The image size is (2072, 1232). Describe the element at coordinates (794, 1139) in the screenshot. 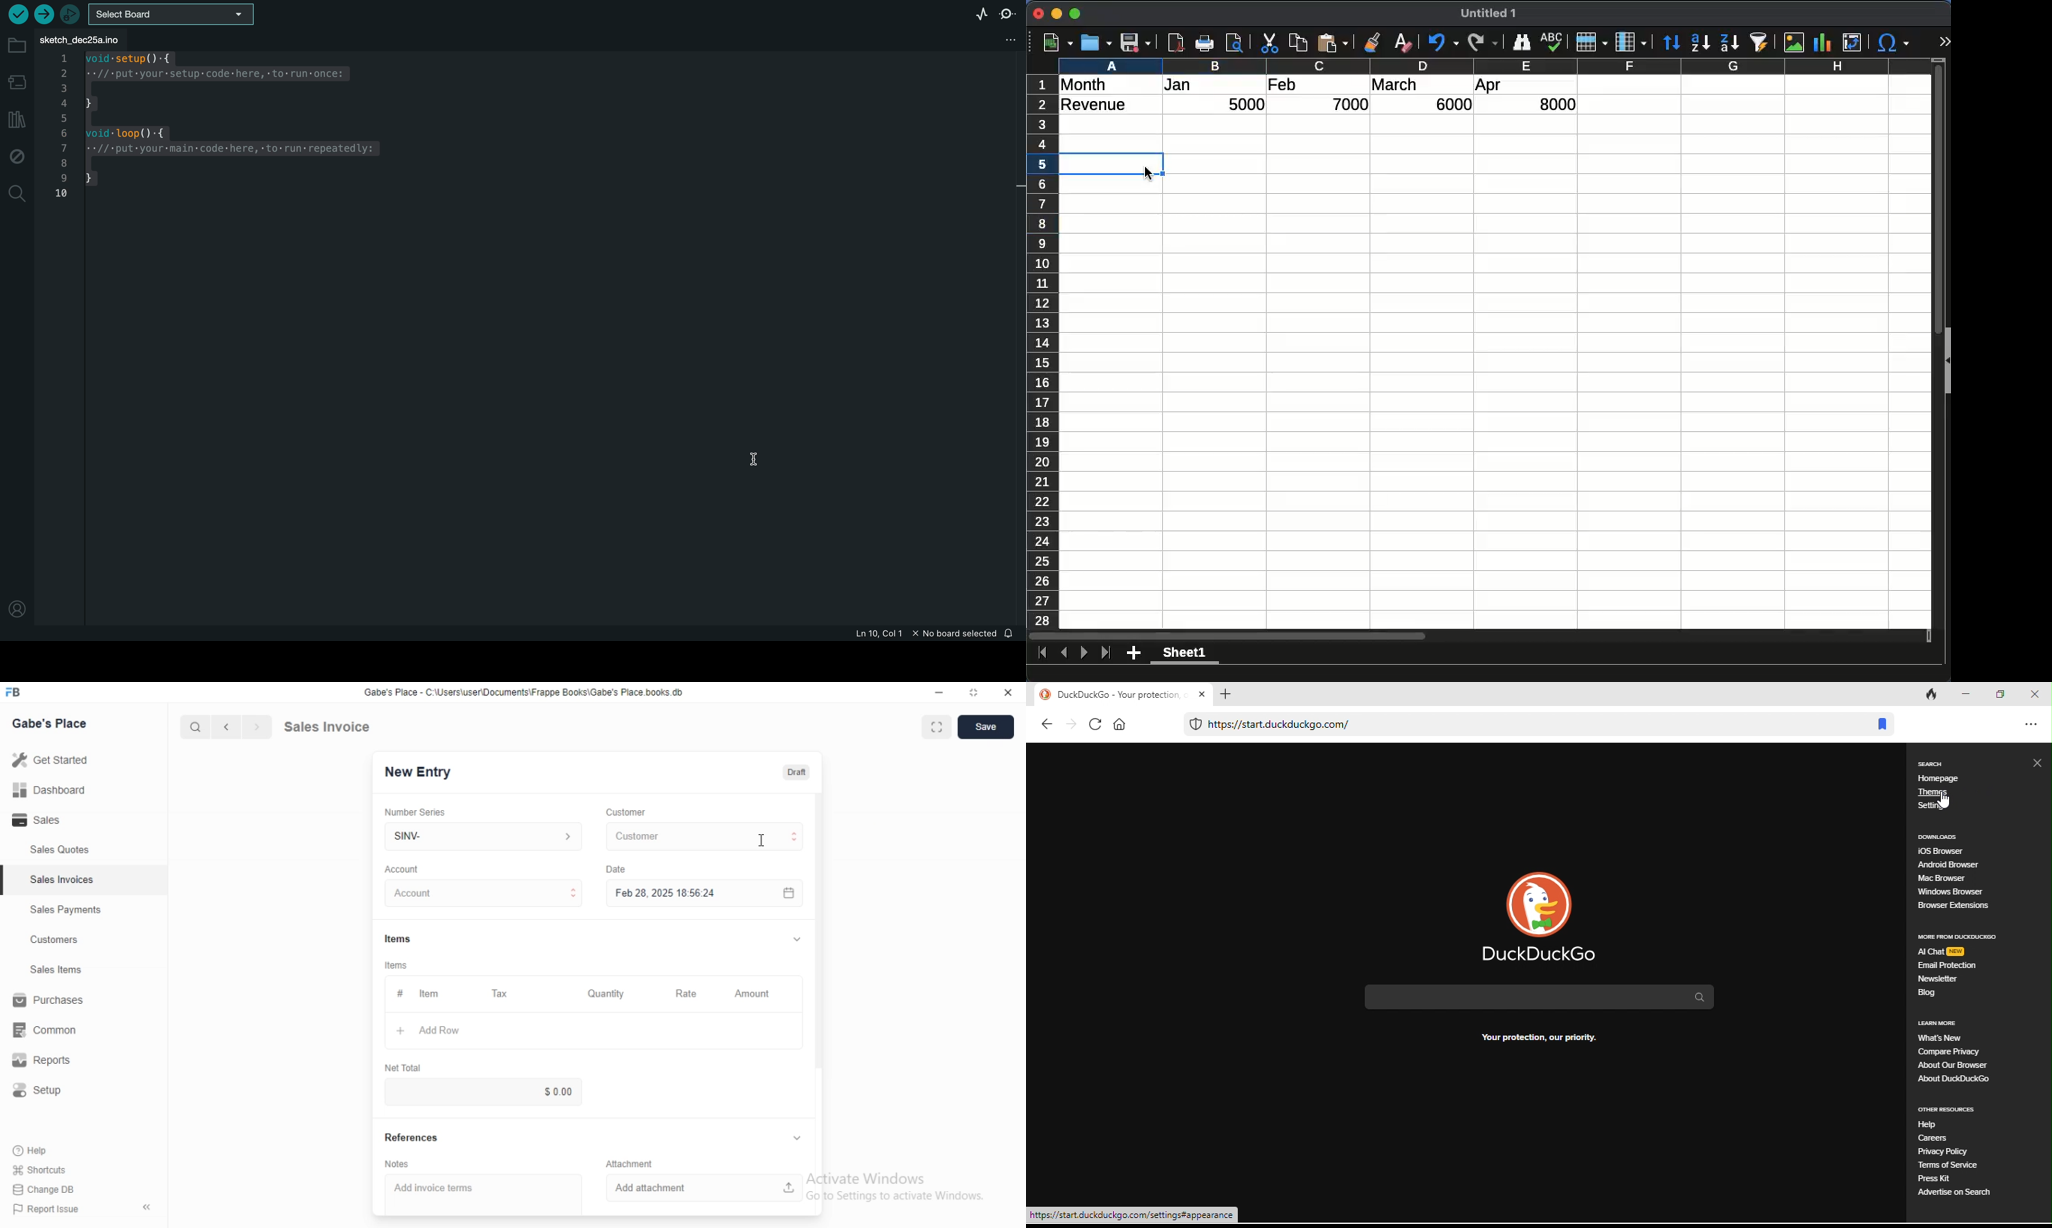

I see `collapse` at that location.